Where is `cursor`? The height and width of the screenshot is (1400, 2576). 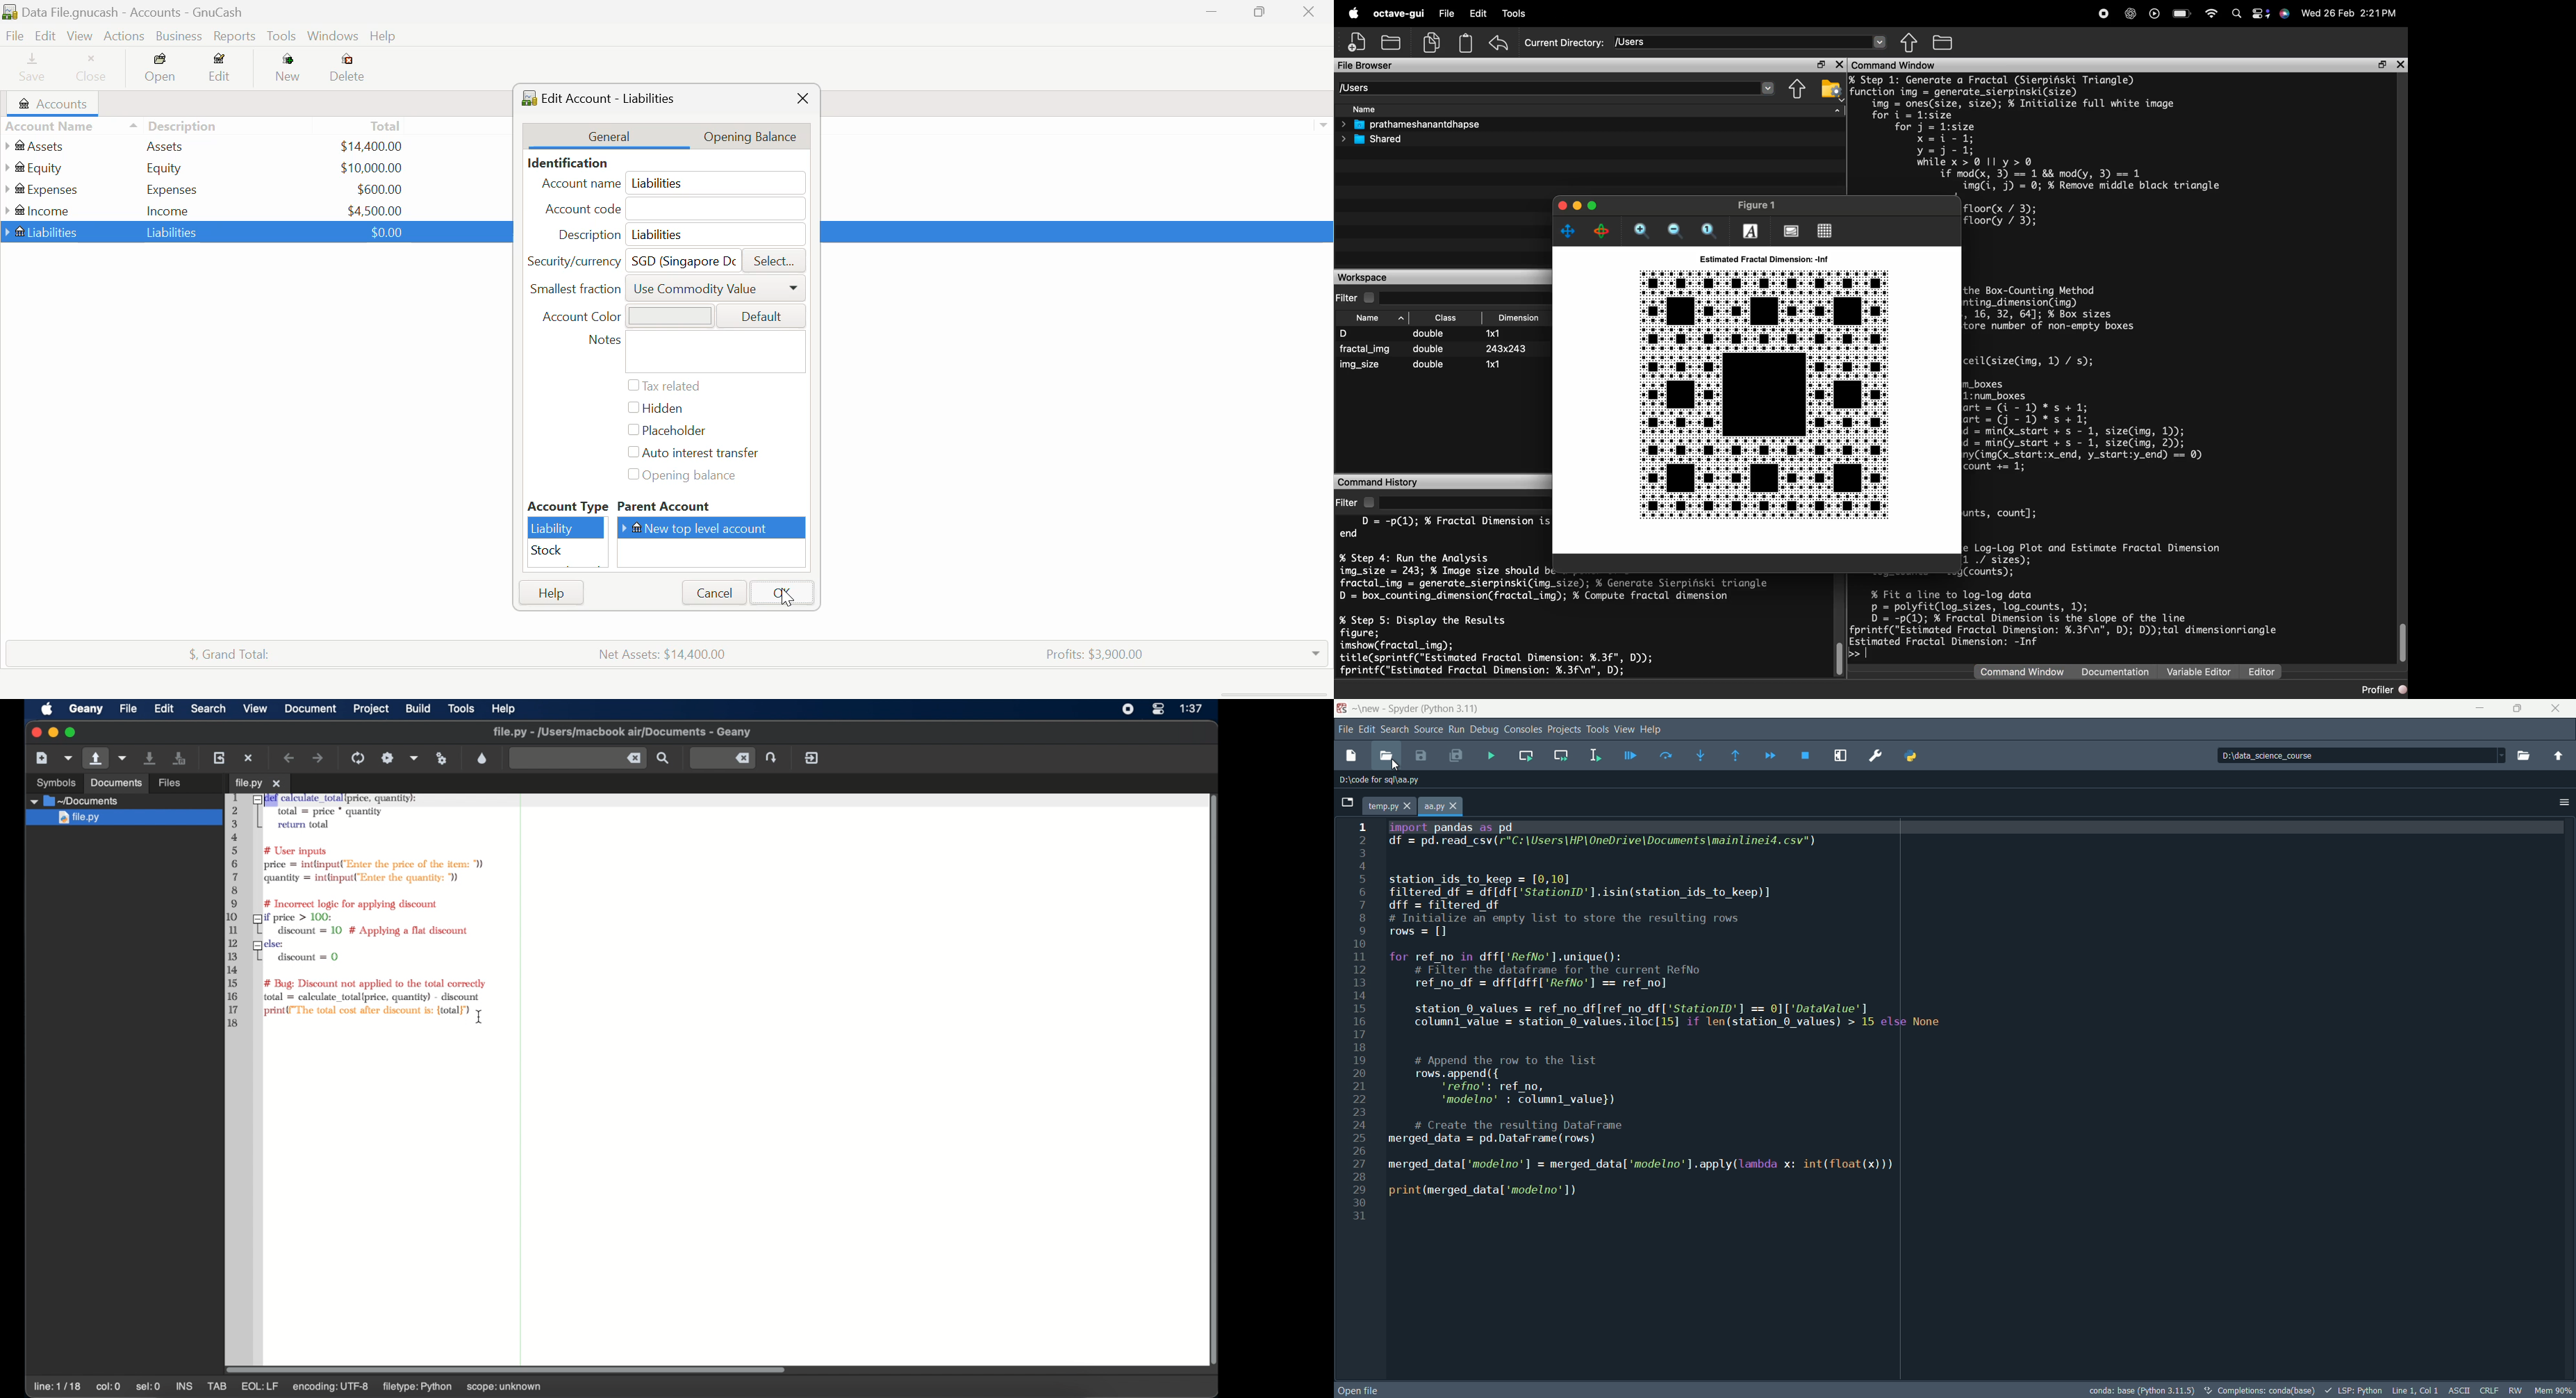 cursor is located at coordinates (1395, 764).